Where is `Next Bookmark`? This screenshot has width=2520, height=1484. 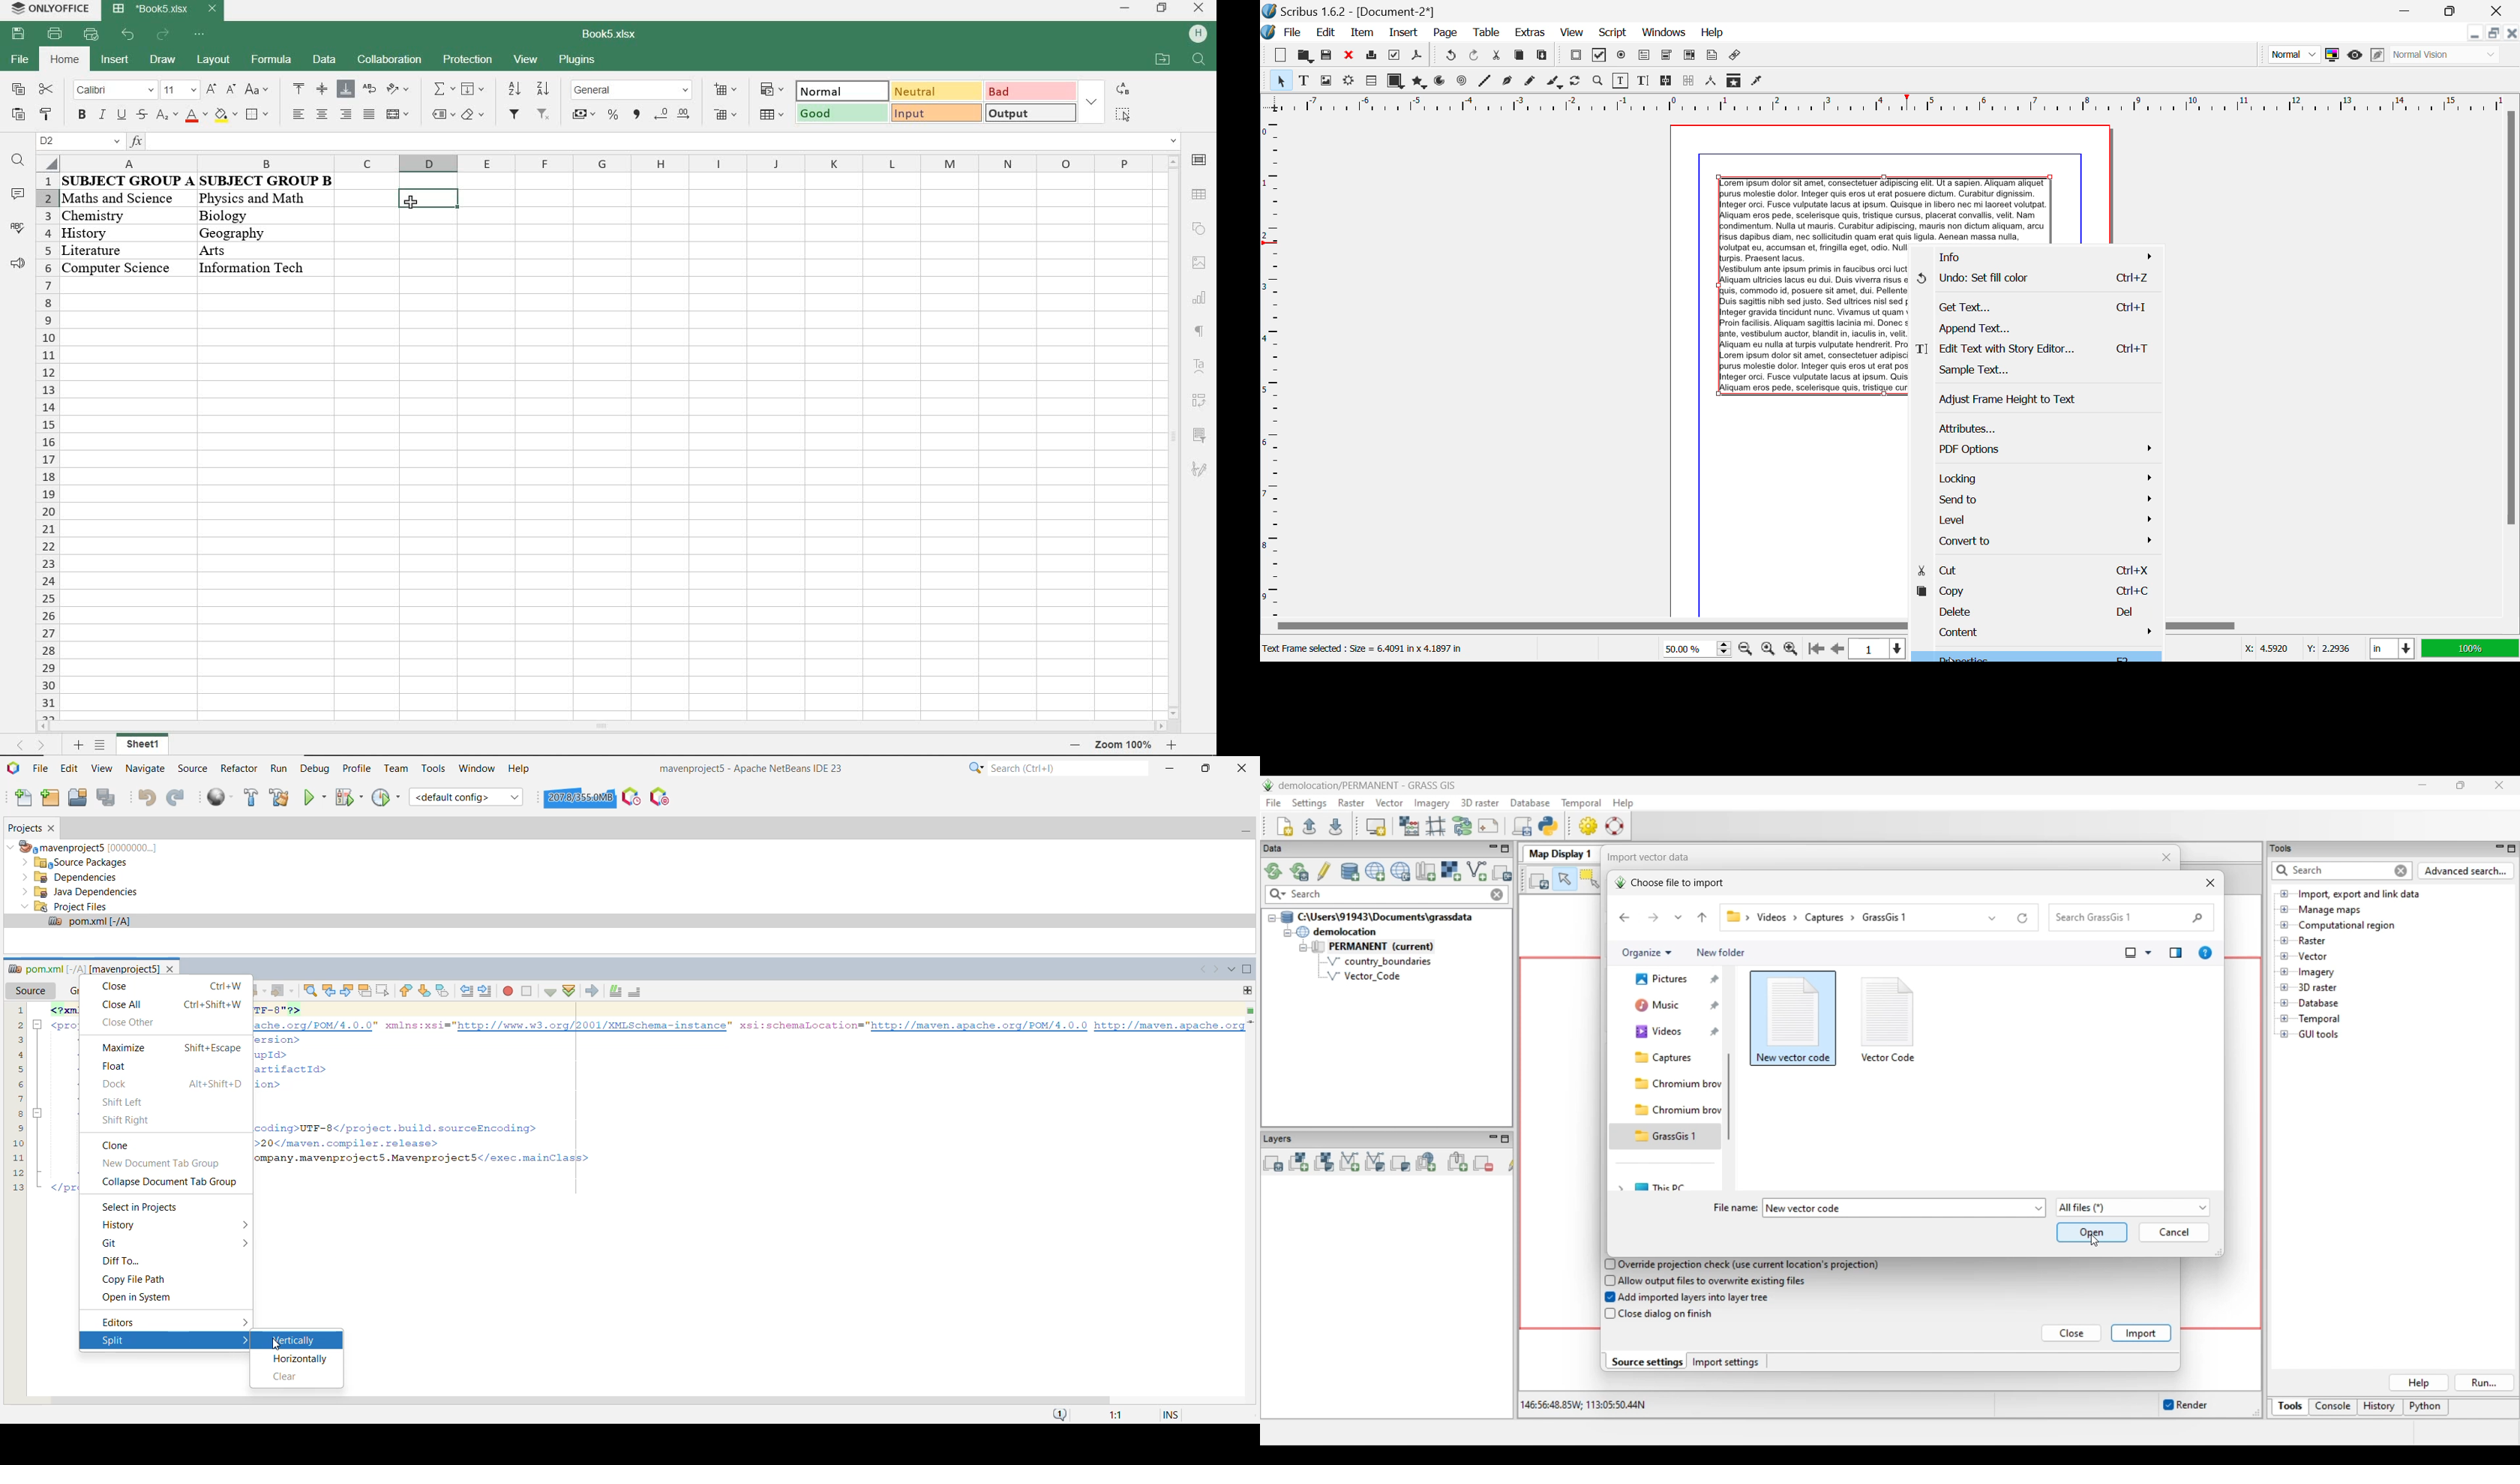 Next Bookmark is located at coordinates (423, 991).